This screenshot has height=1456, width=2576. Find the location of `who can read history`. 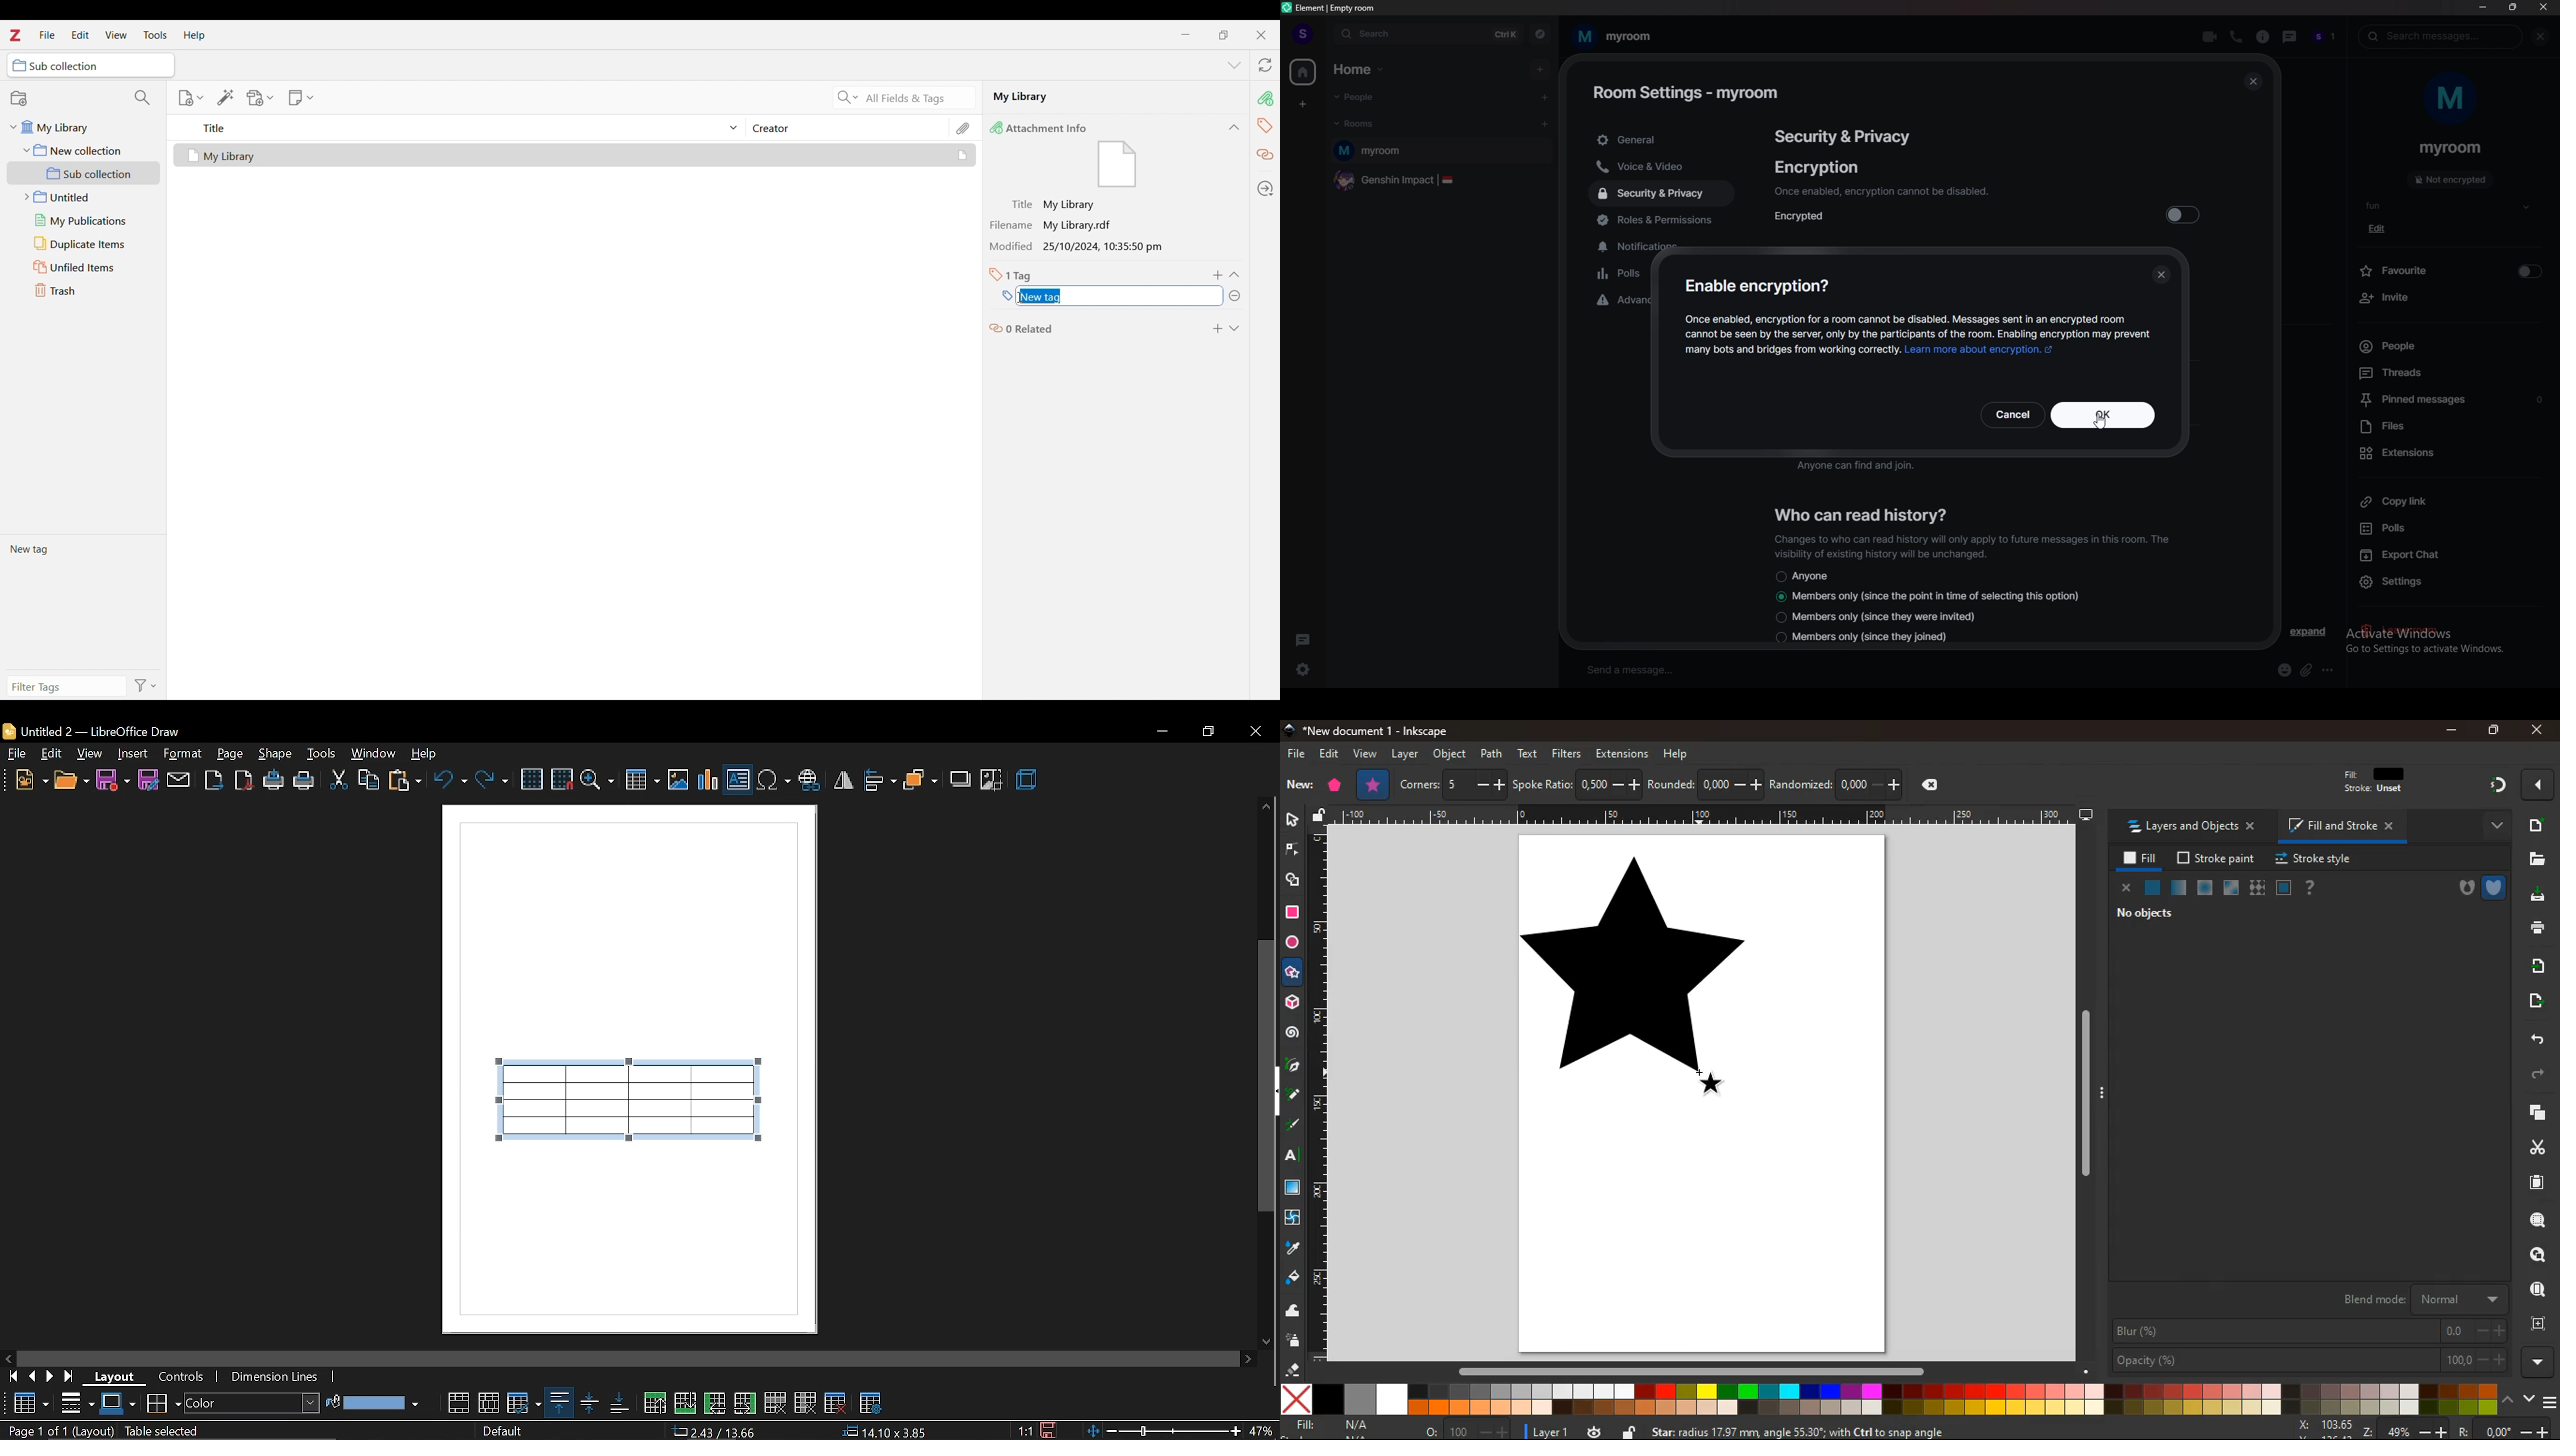

who can read history is located at coordinates (1868, 513).